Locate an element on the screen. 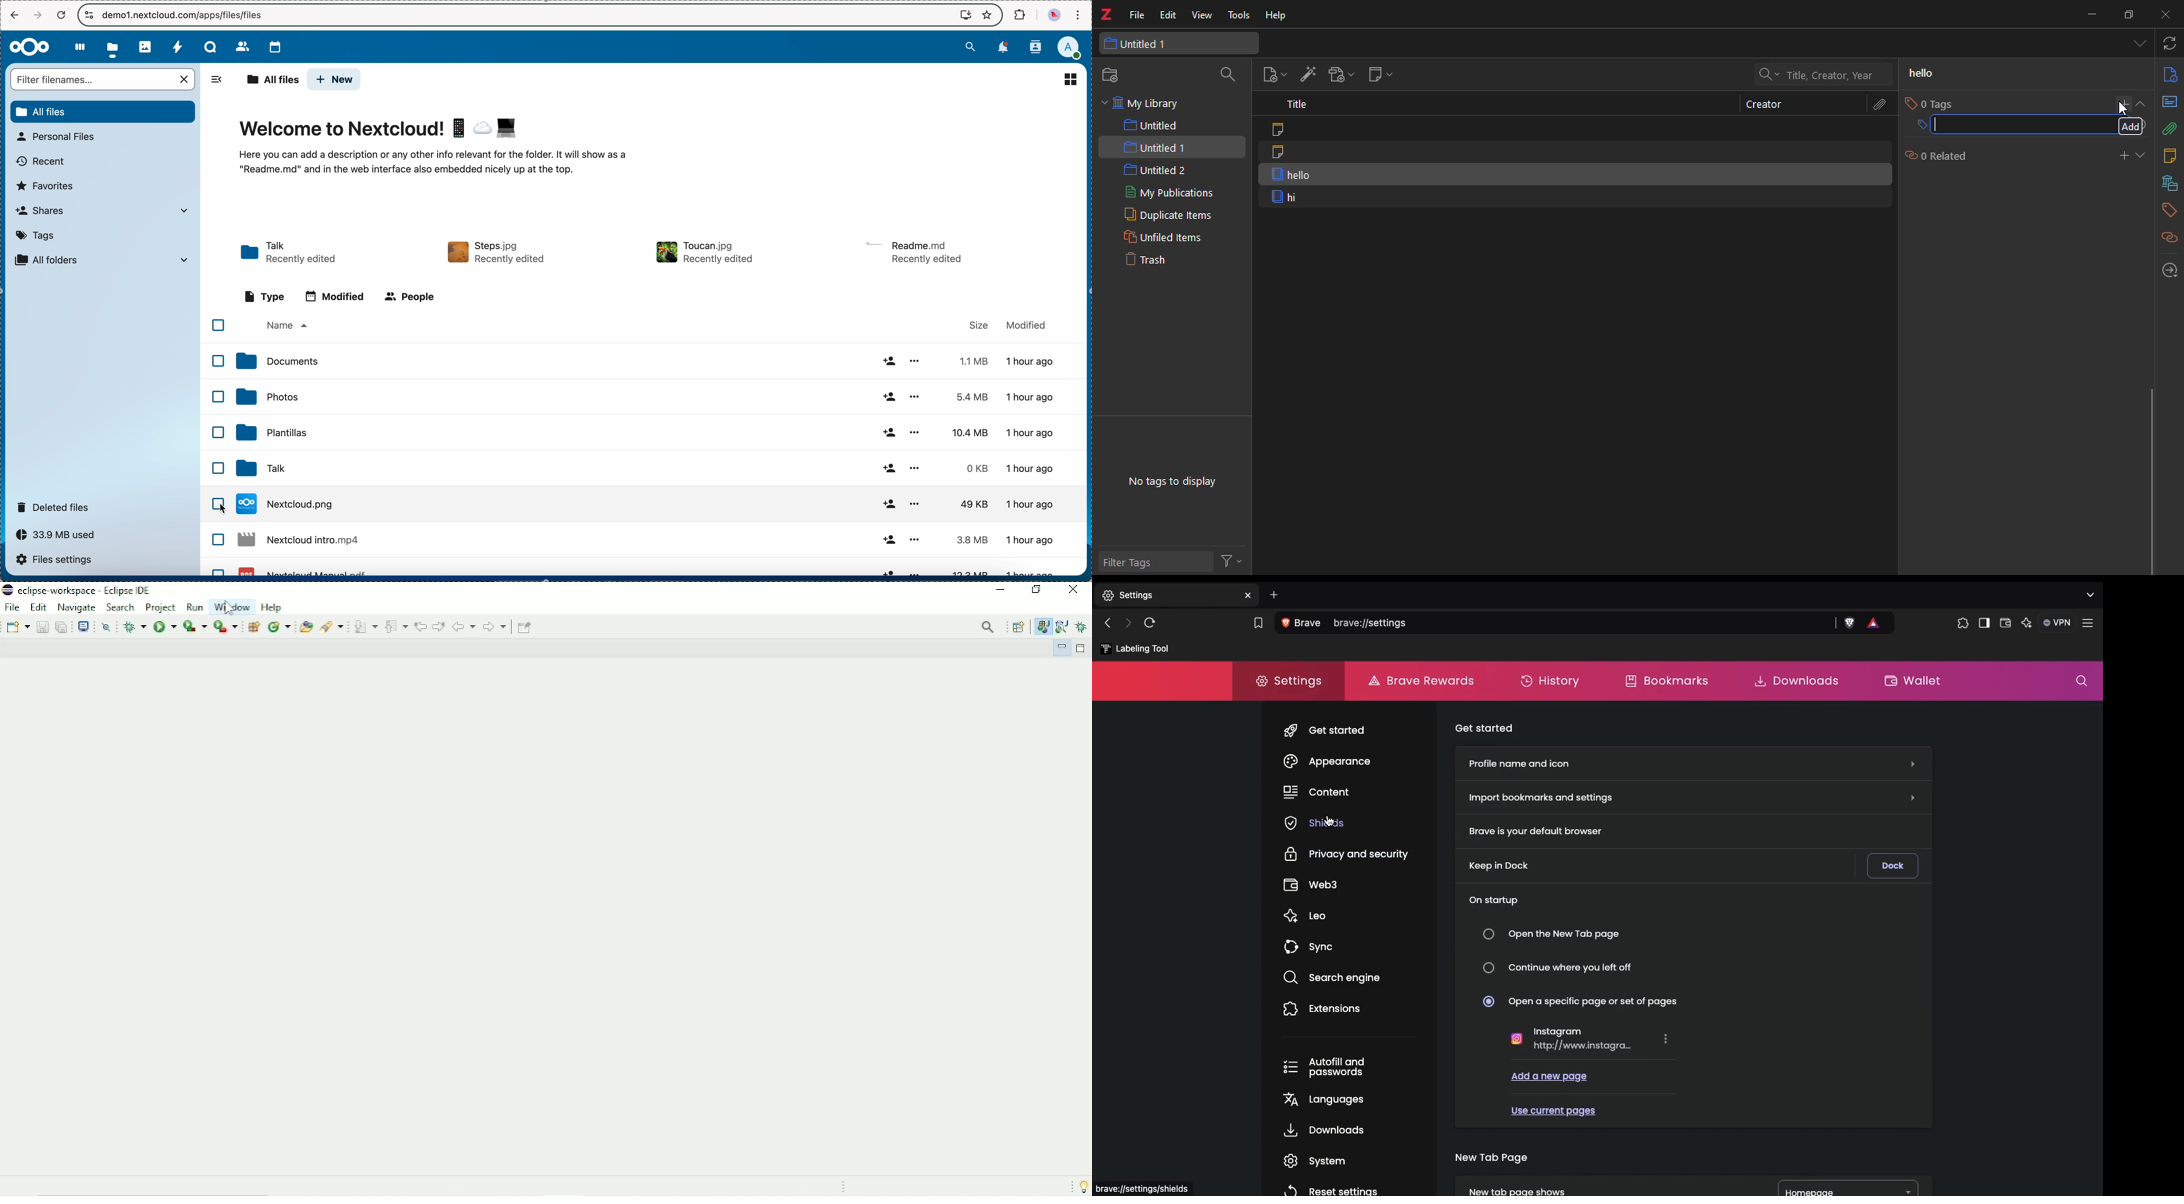 The height and width of the screenshot is (1204, 2184). Search is located at coordinates (1554, 623).